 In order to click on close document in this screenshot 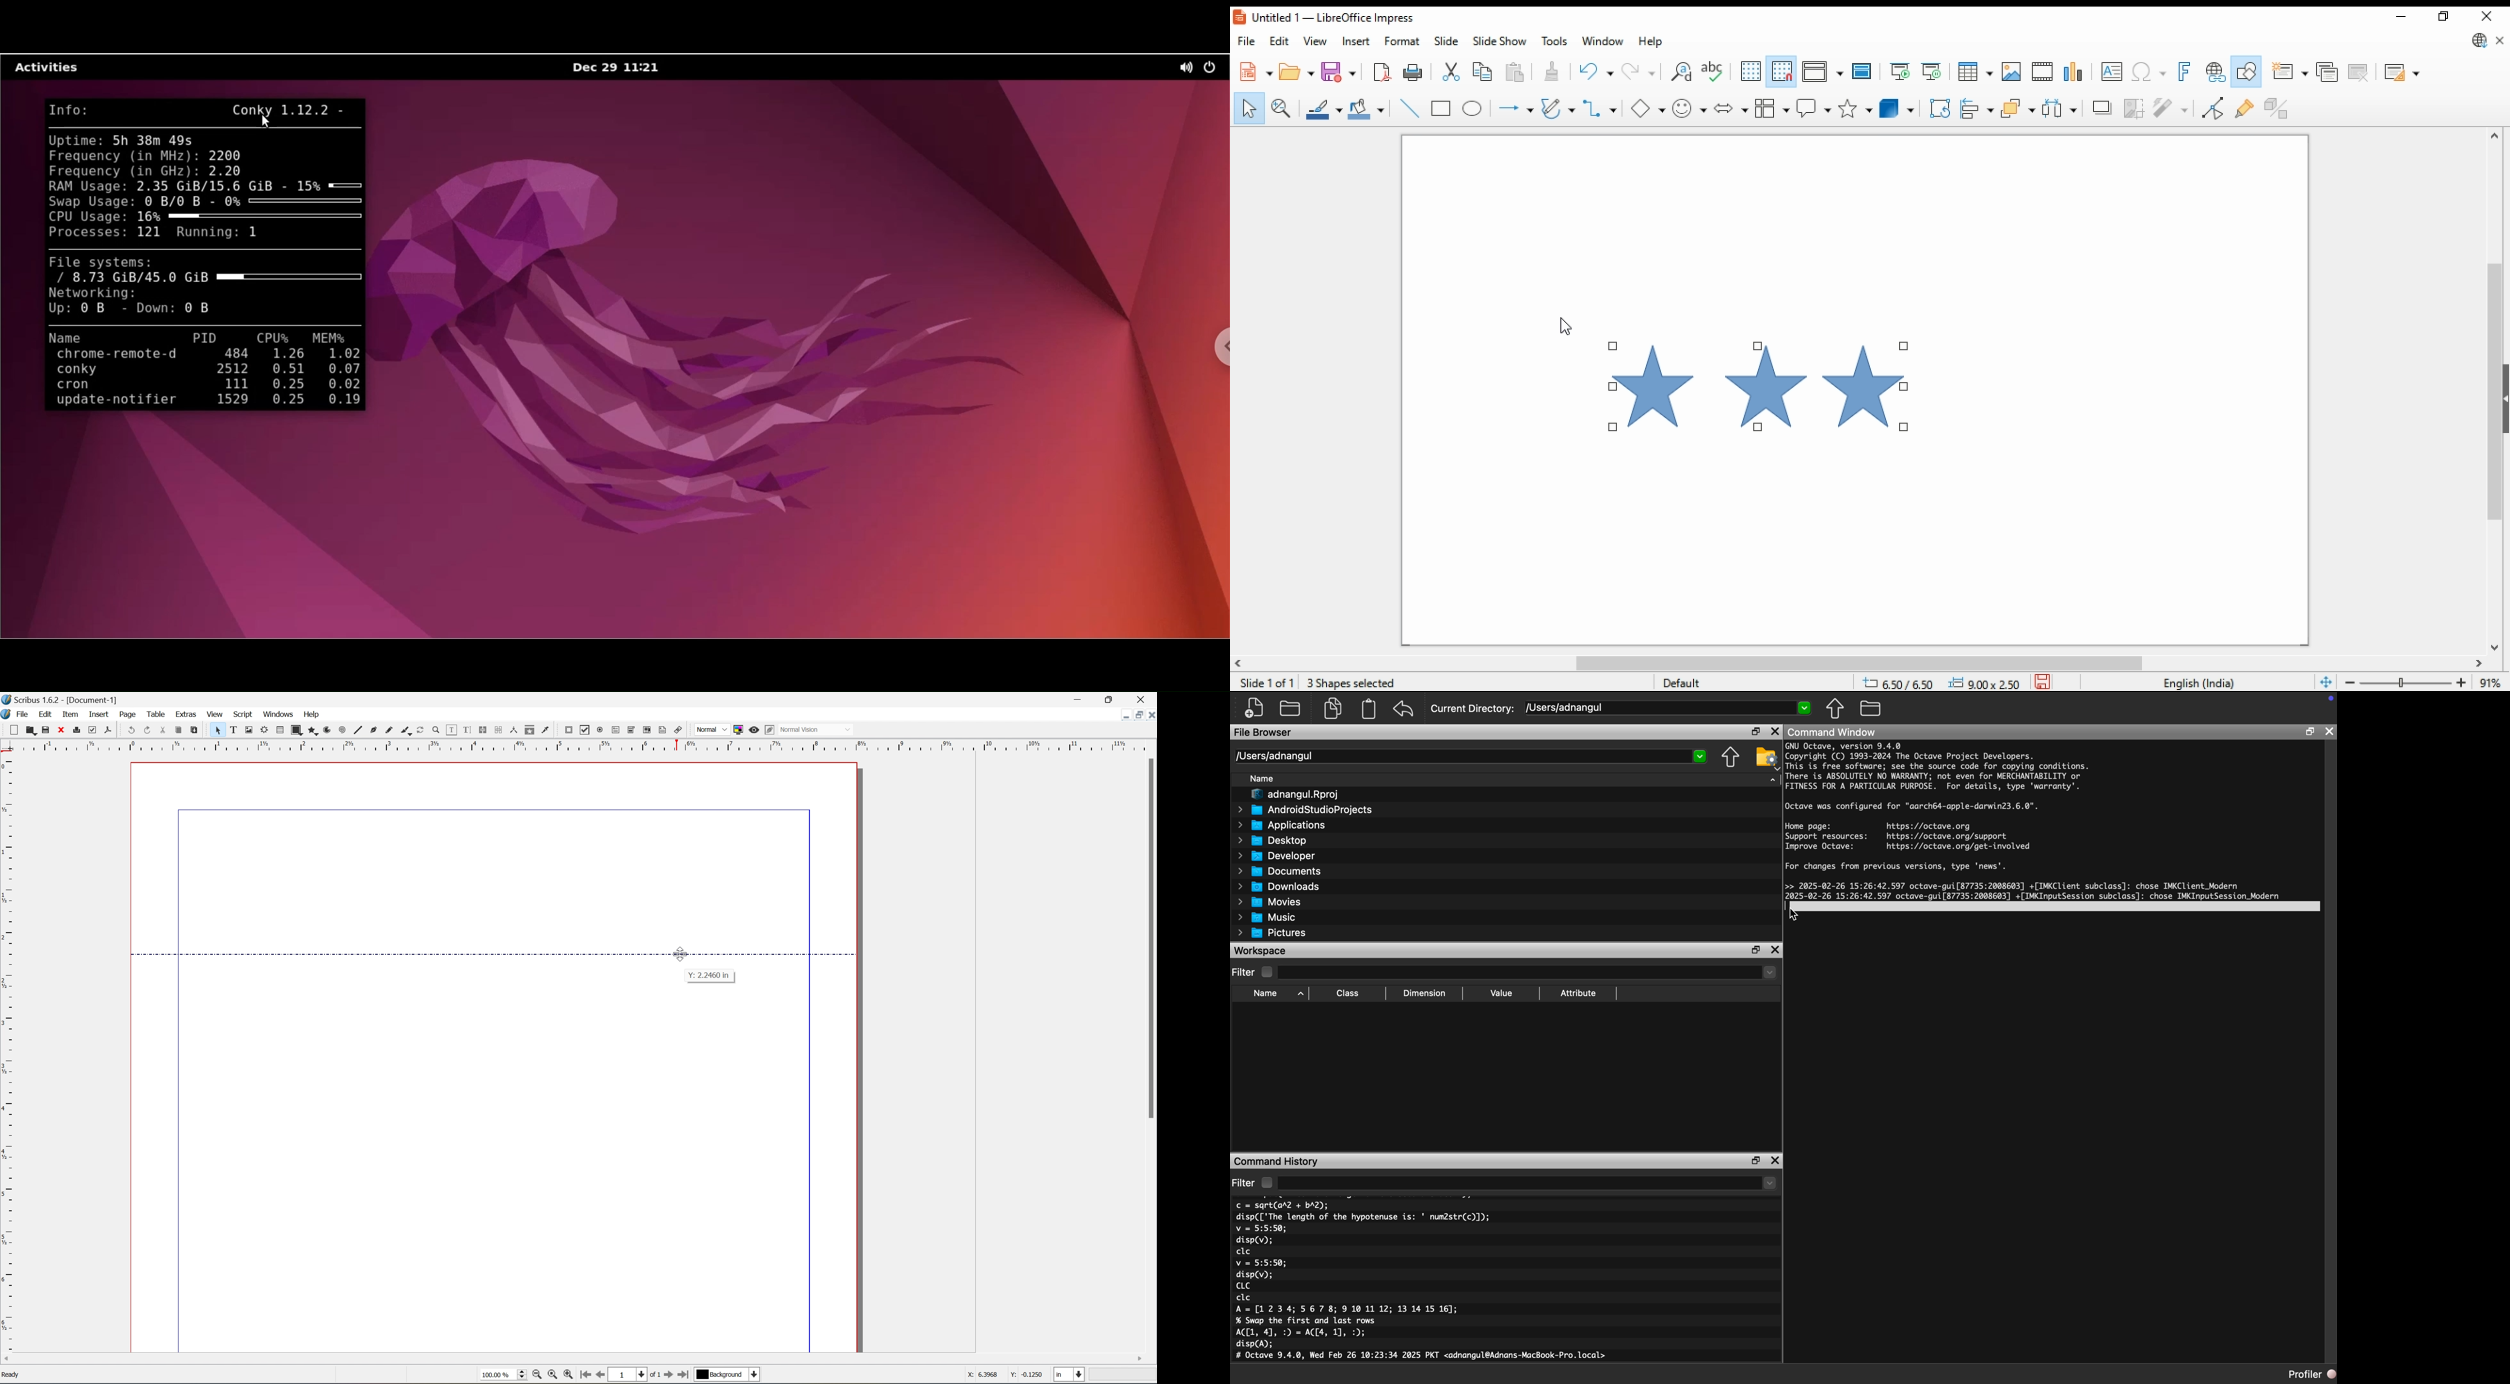, I will do `click(2498, 38)`.